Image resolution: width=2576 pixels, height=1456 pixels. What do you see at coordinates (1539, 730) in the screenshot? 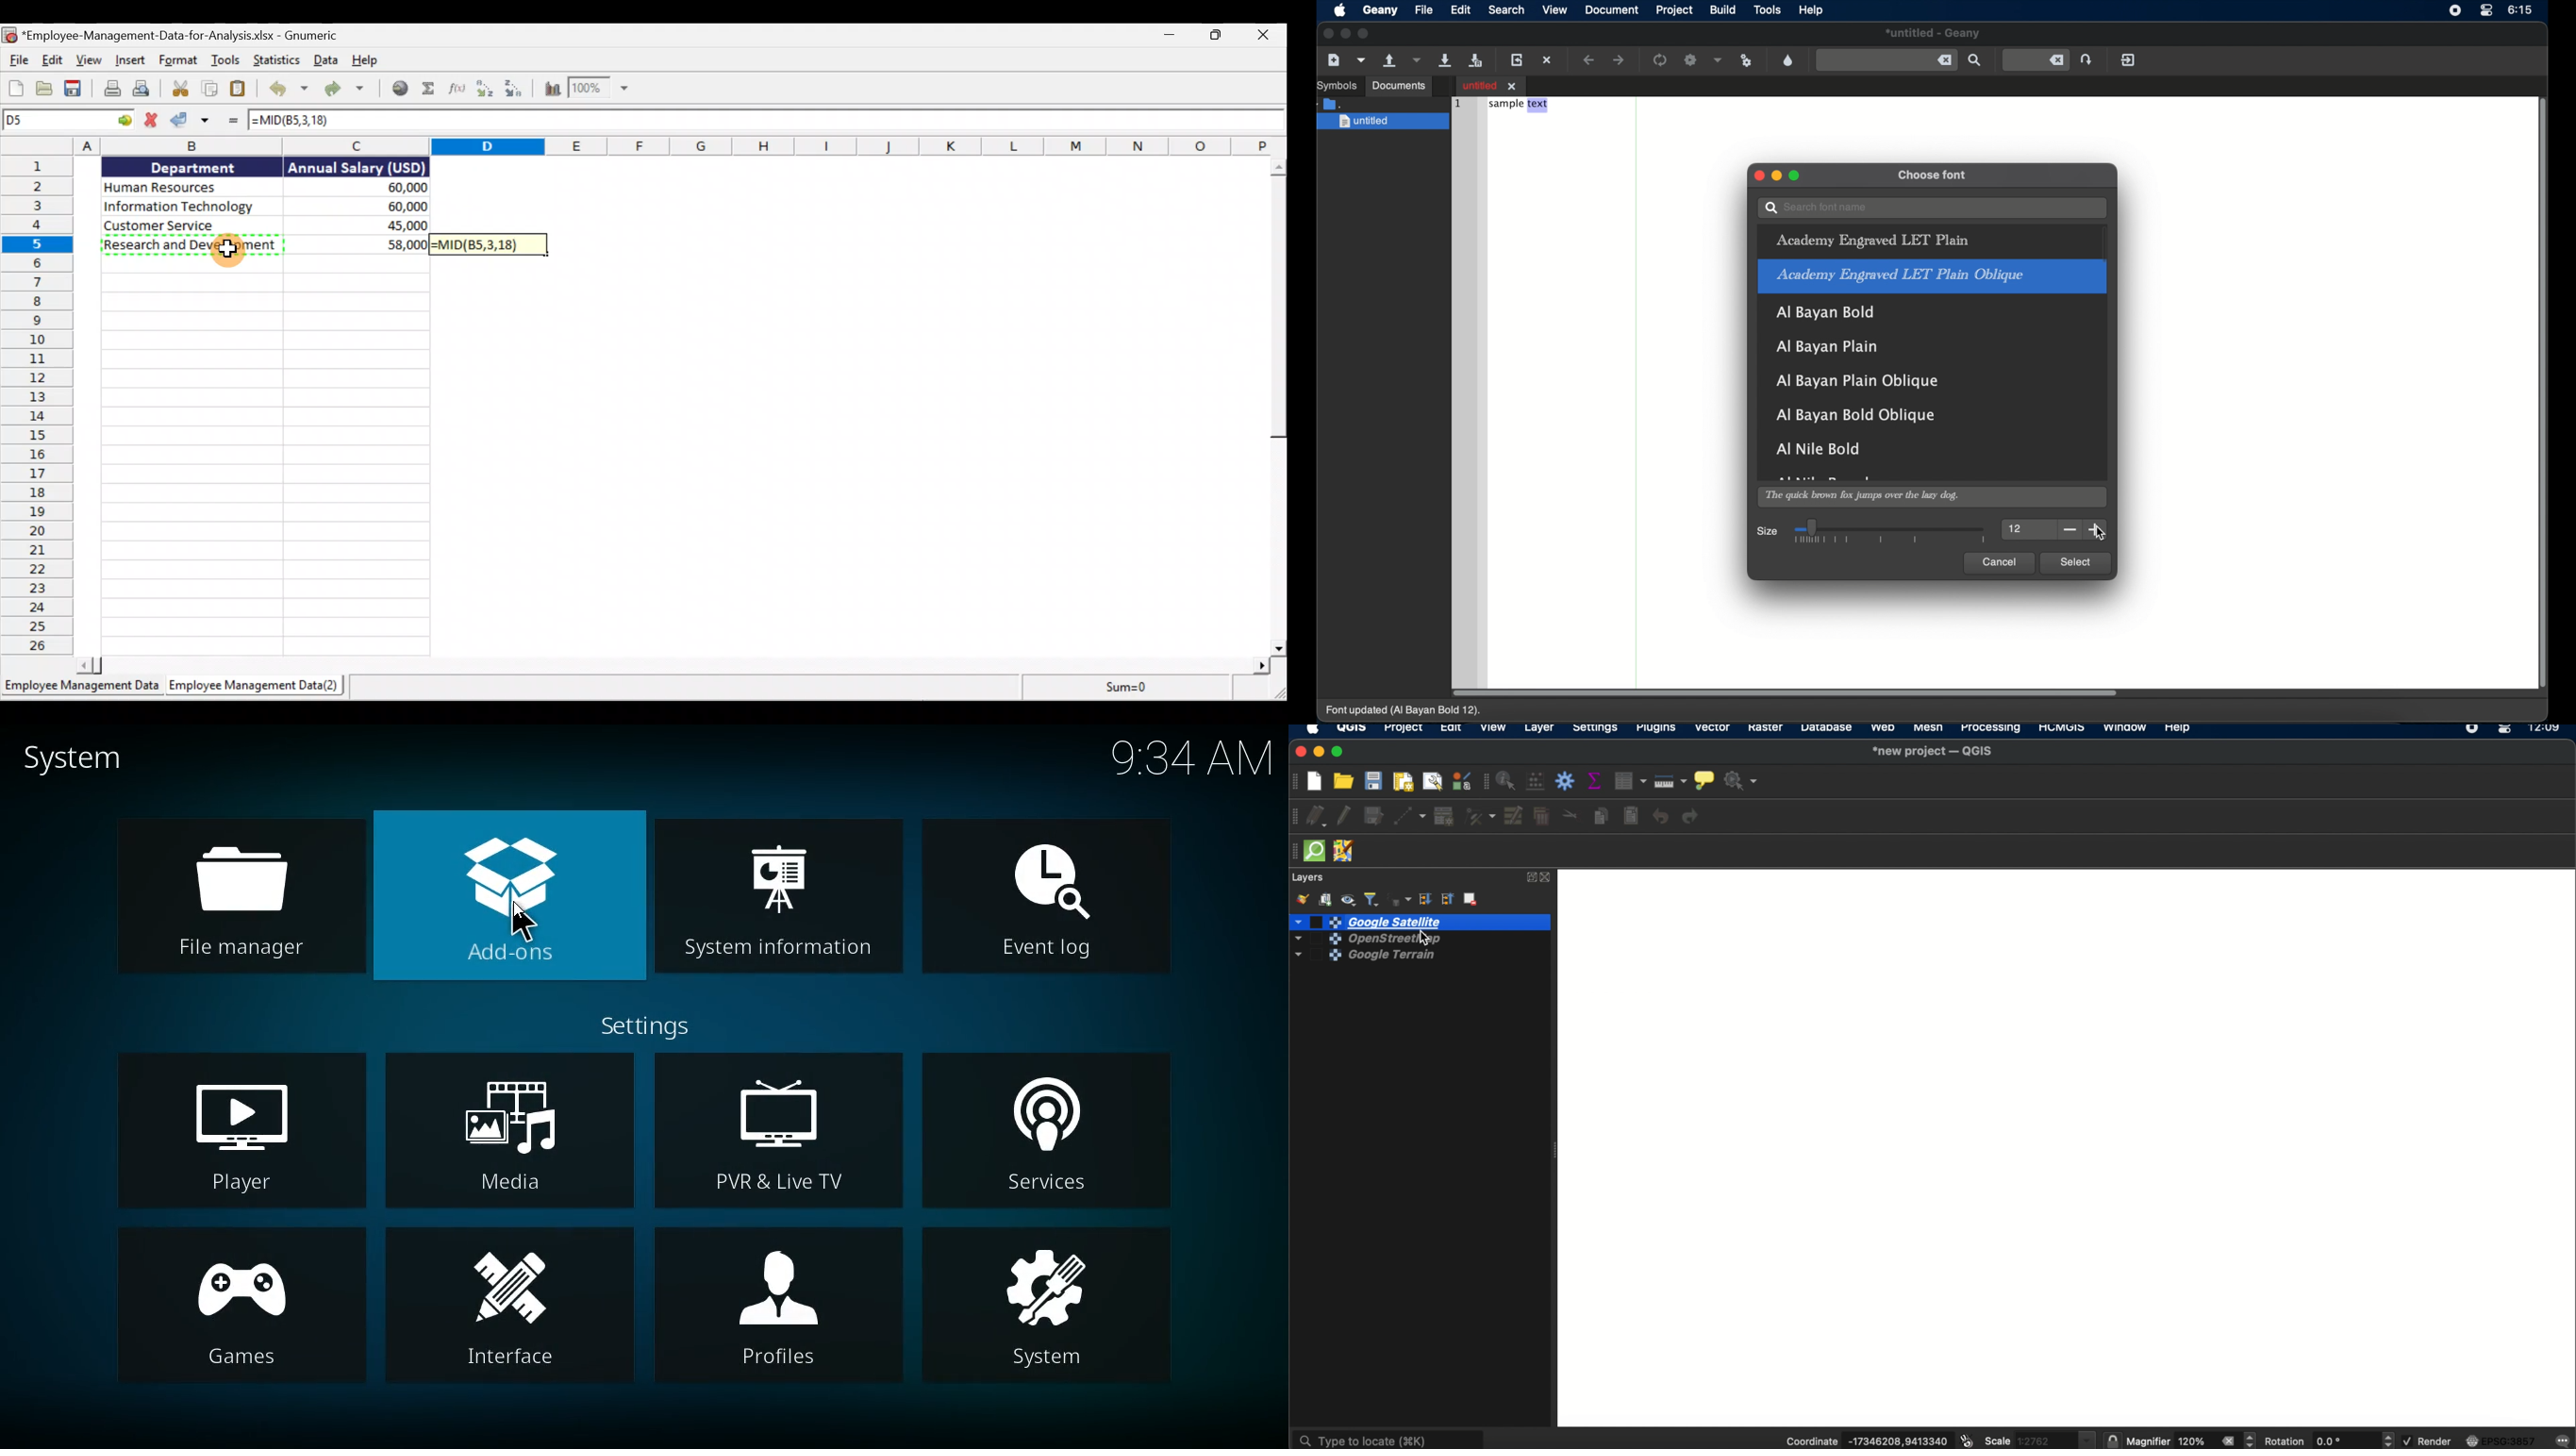
I see `layer` at bounding box center [1539, 730].